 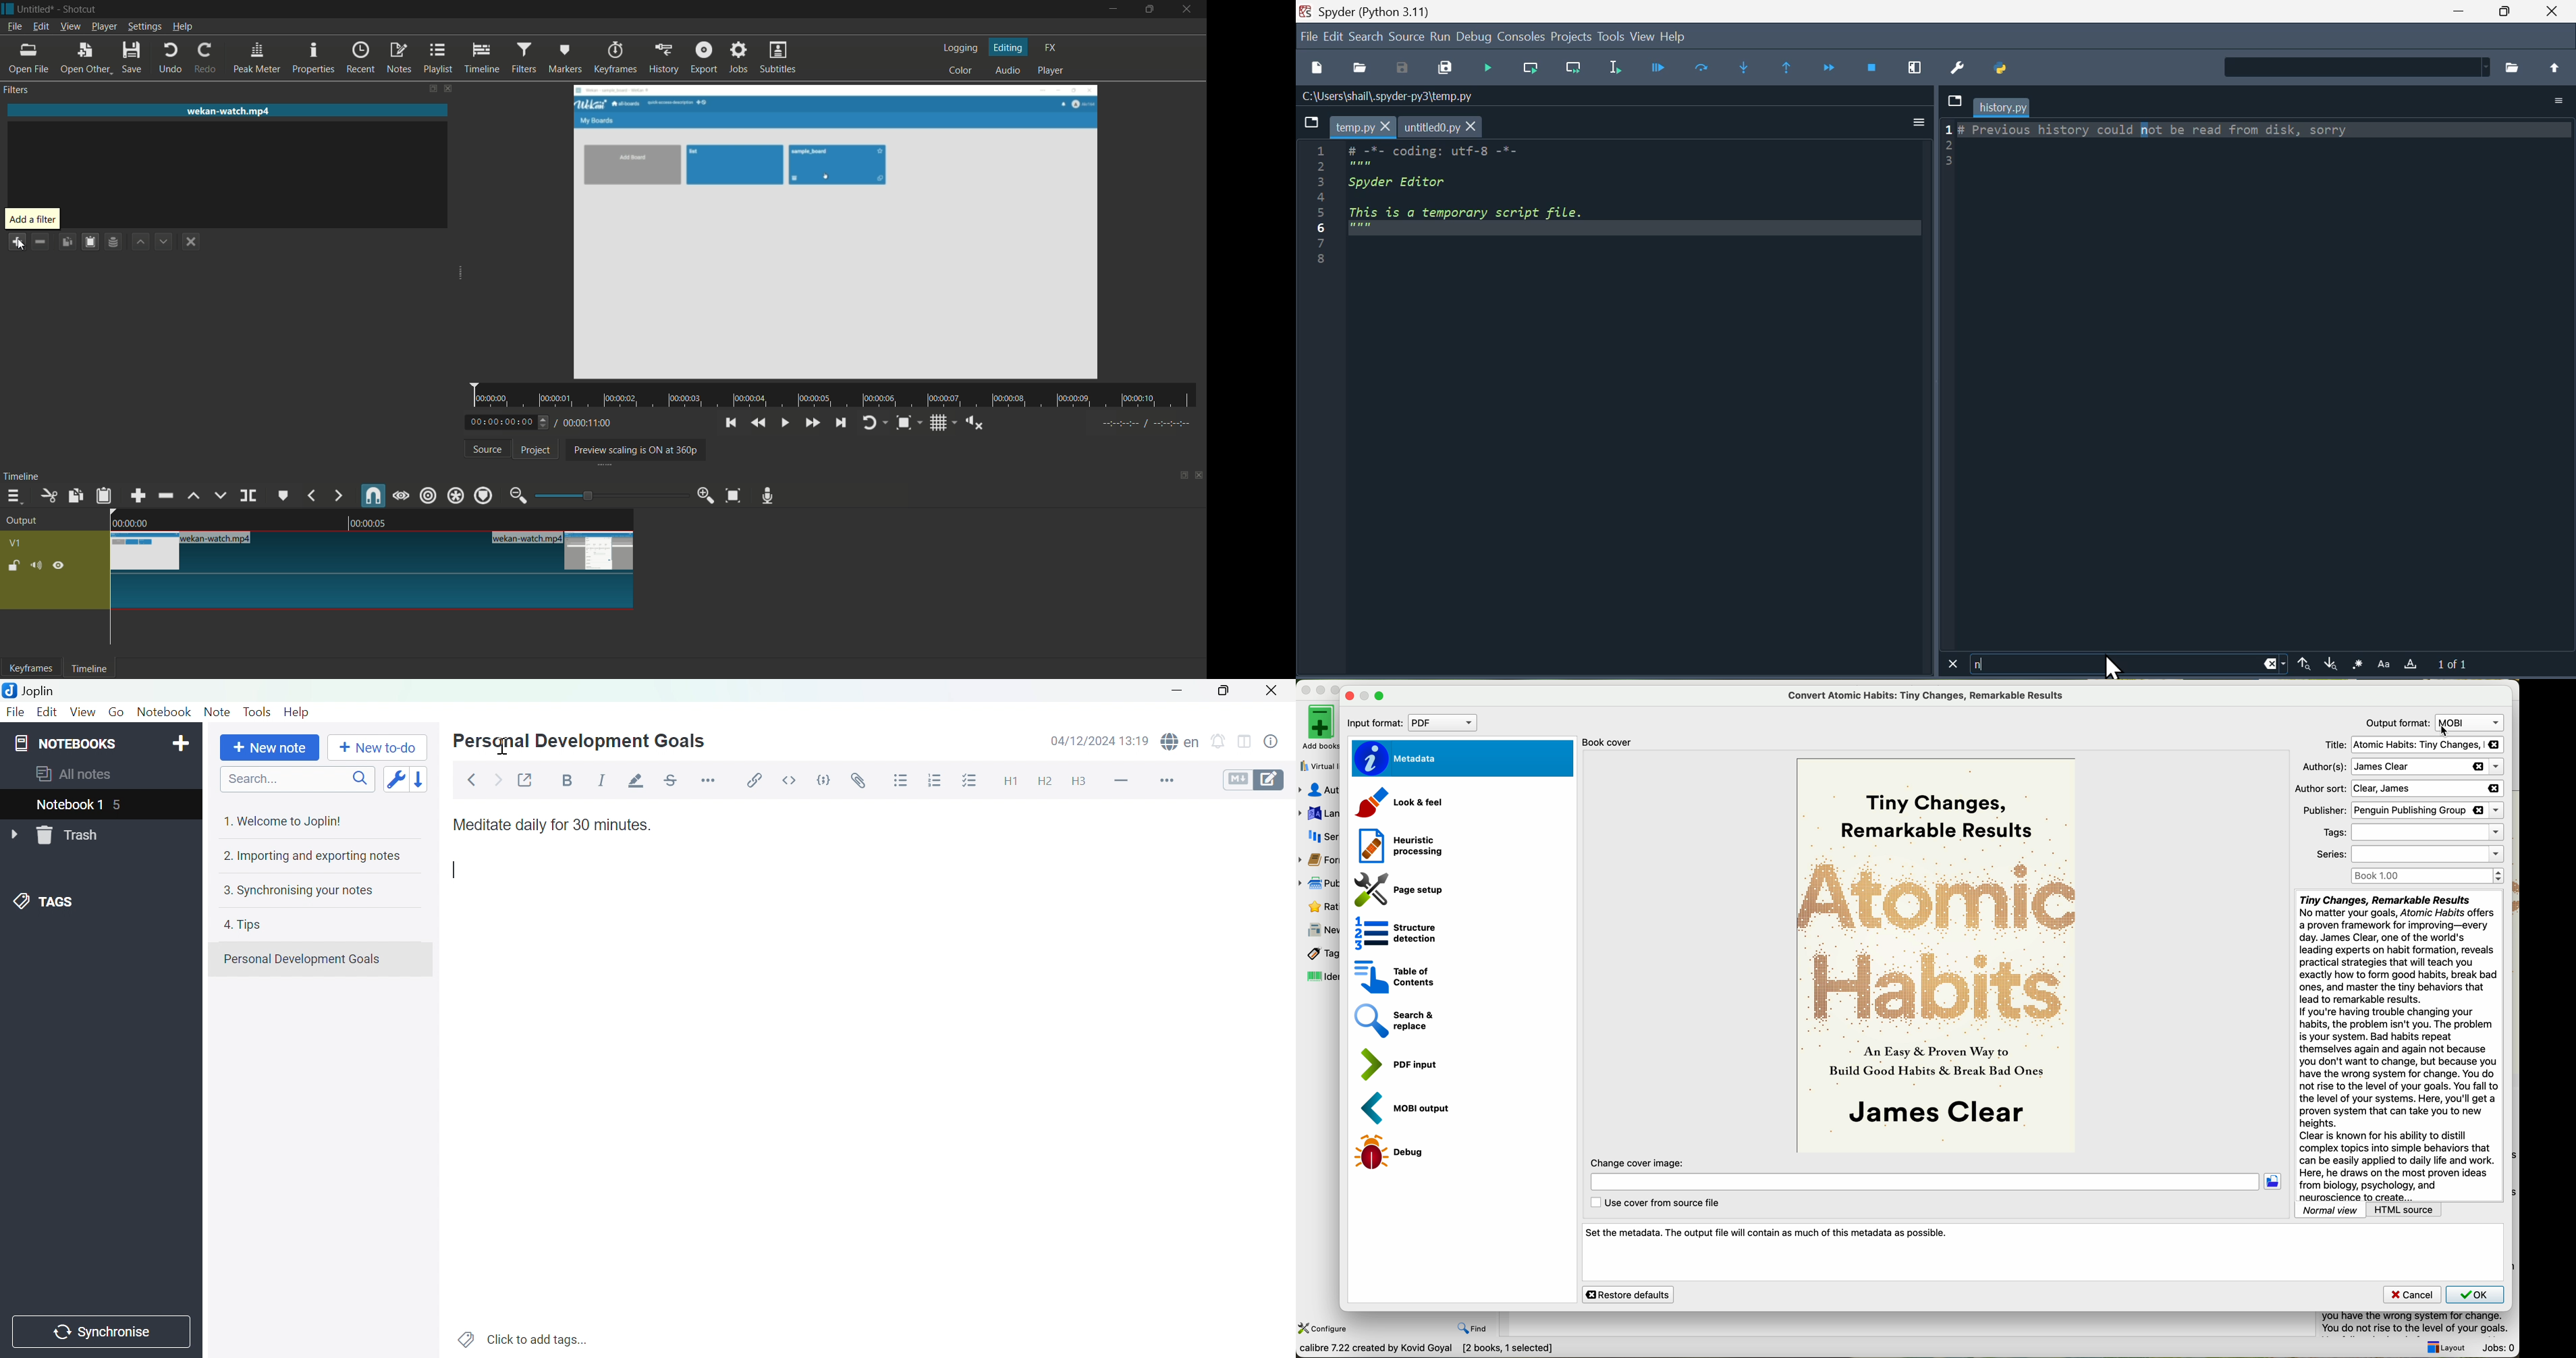 I want to click on virtual library, so click(x=1317, y=767).